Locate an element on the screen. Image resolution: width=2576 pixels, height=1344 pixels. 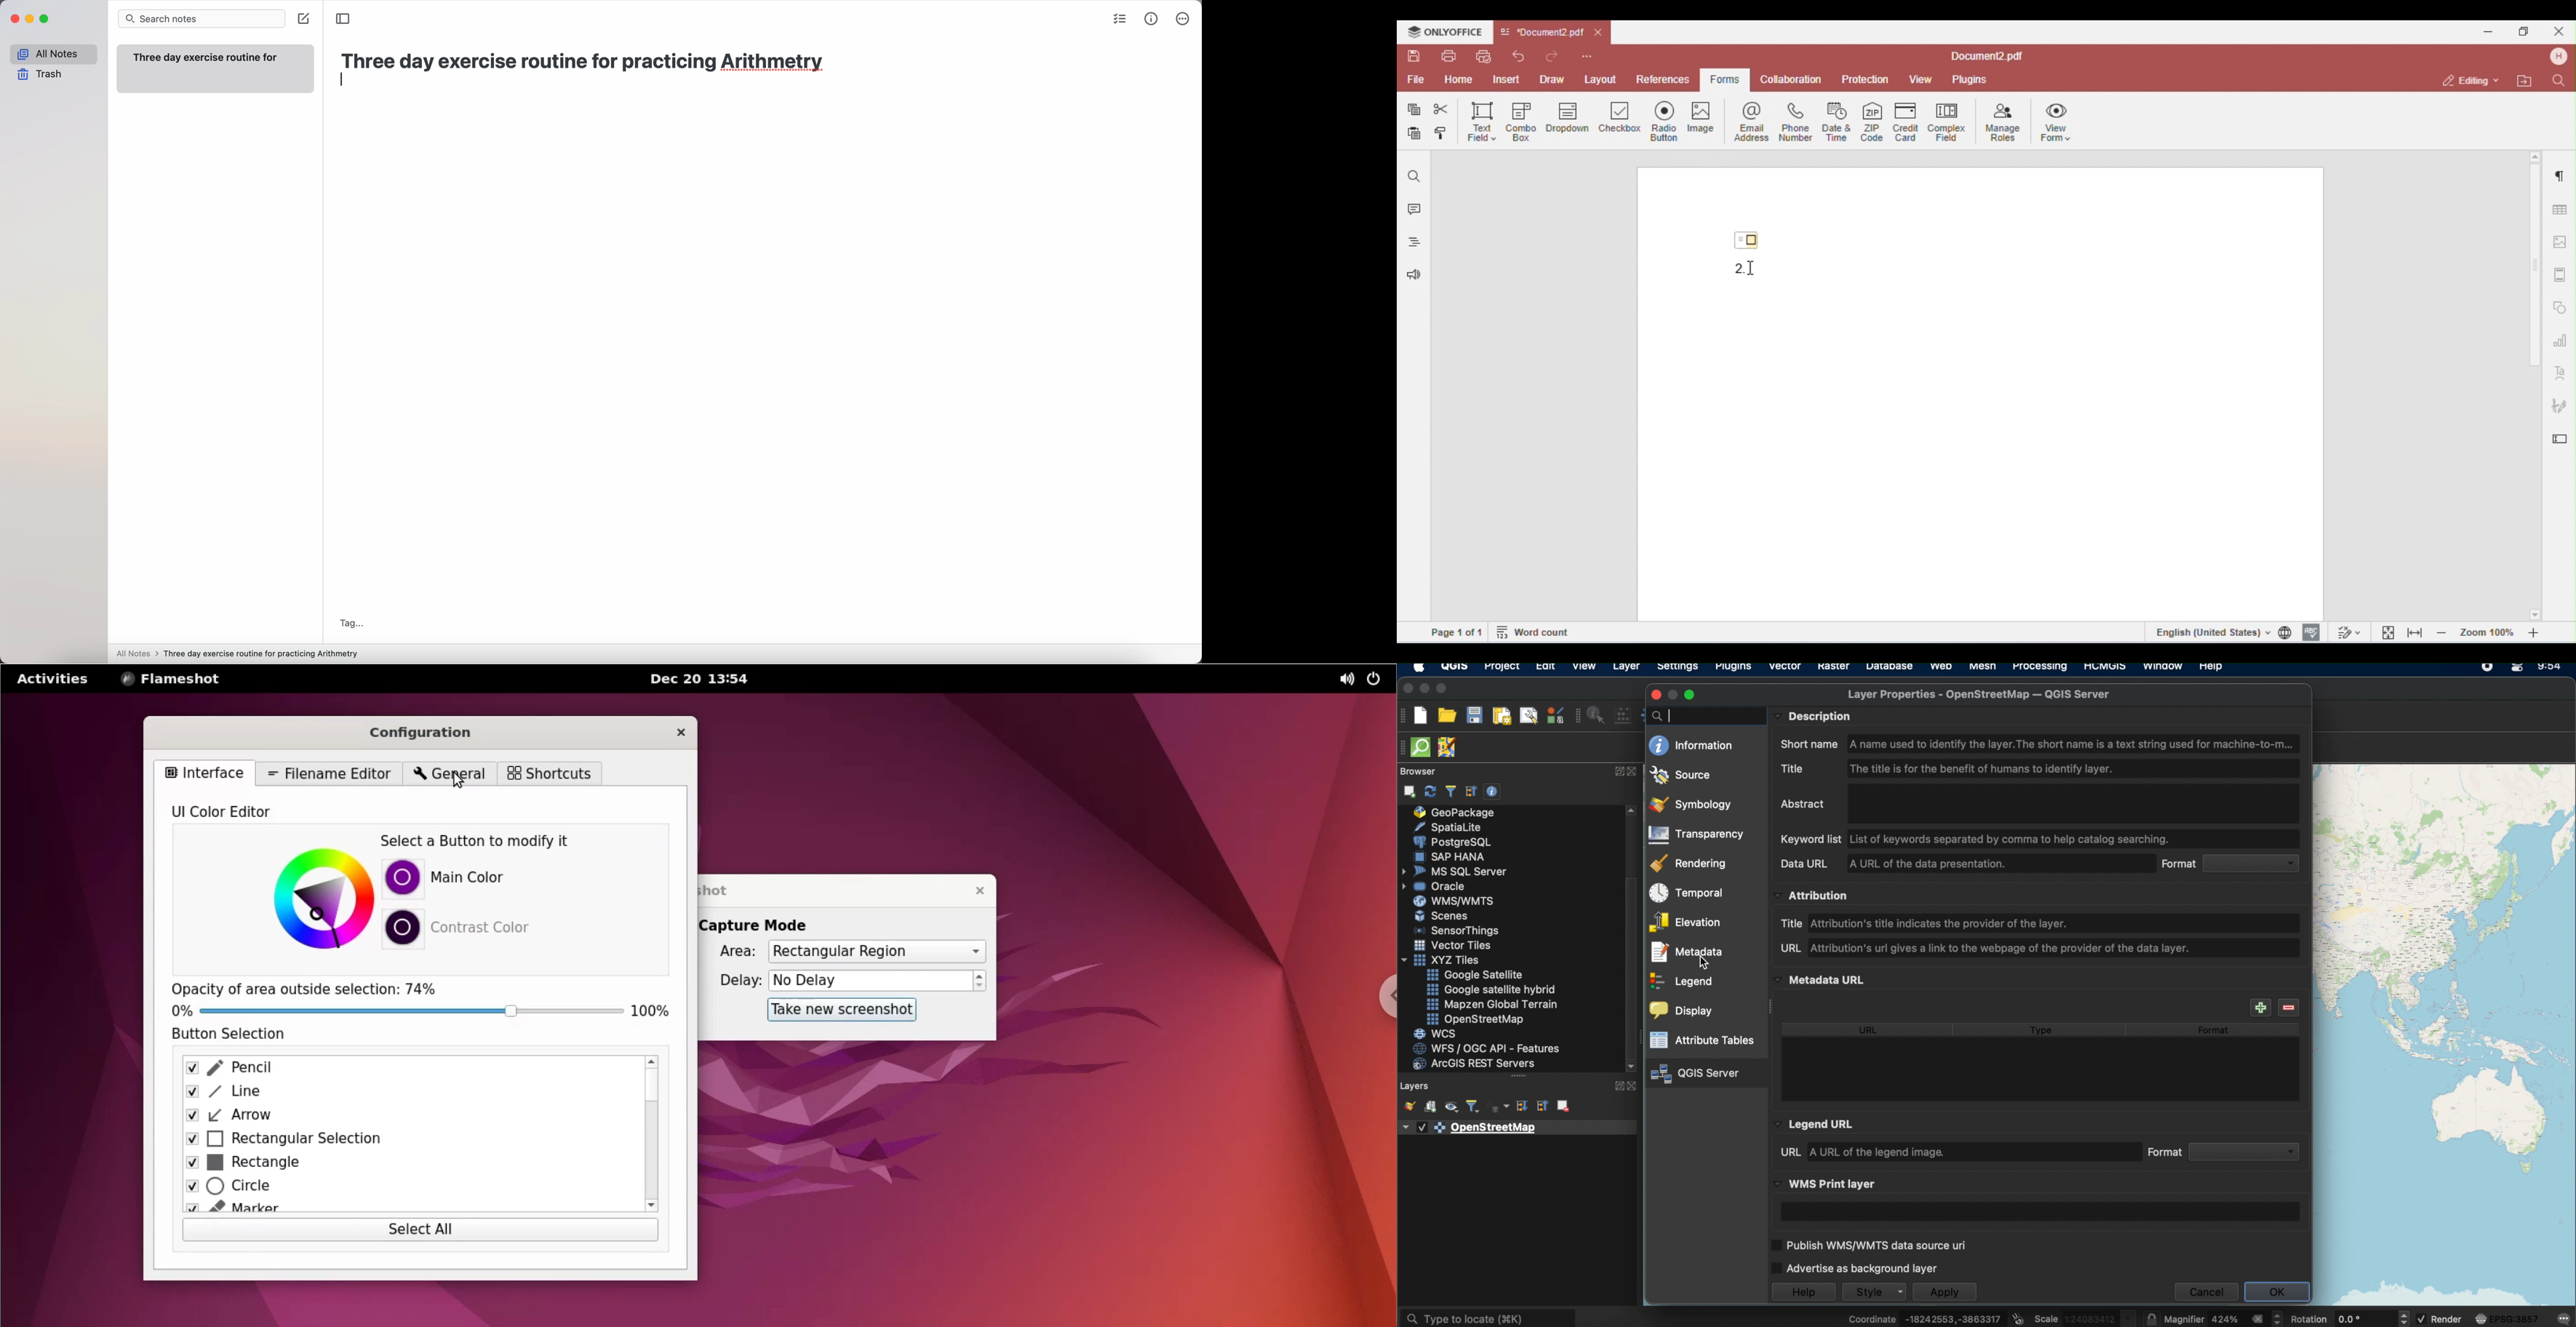
Dec 20 13:54 is located at coordinates (708, 680).